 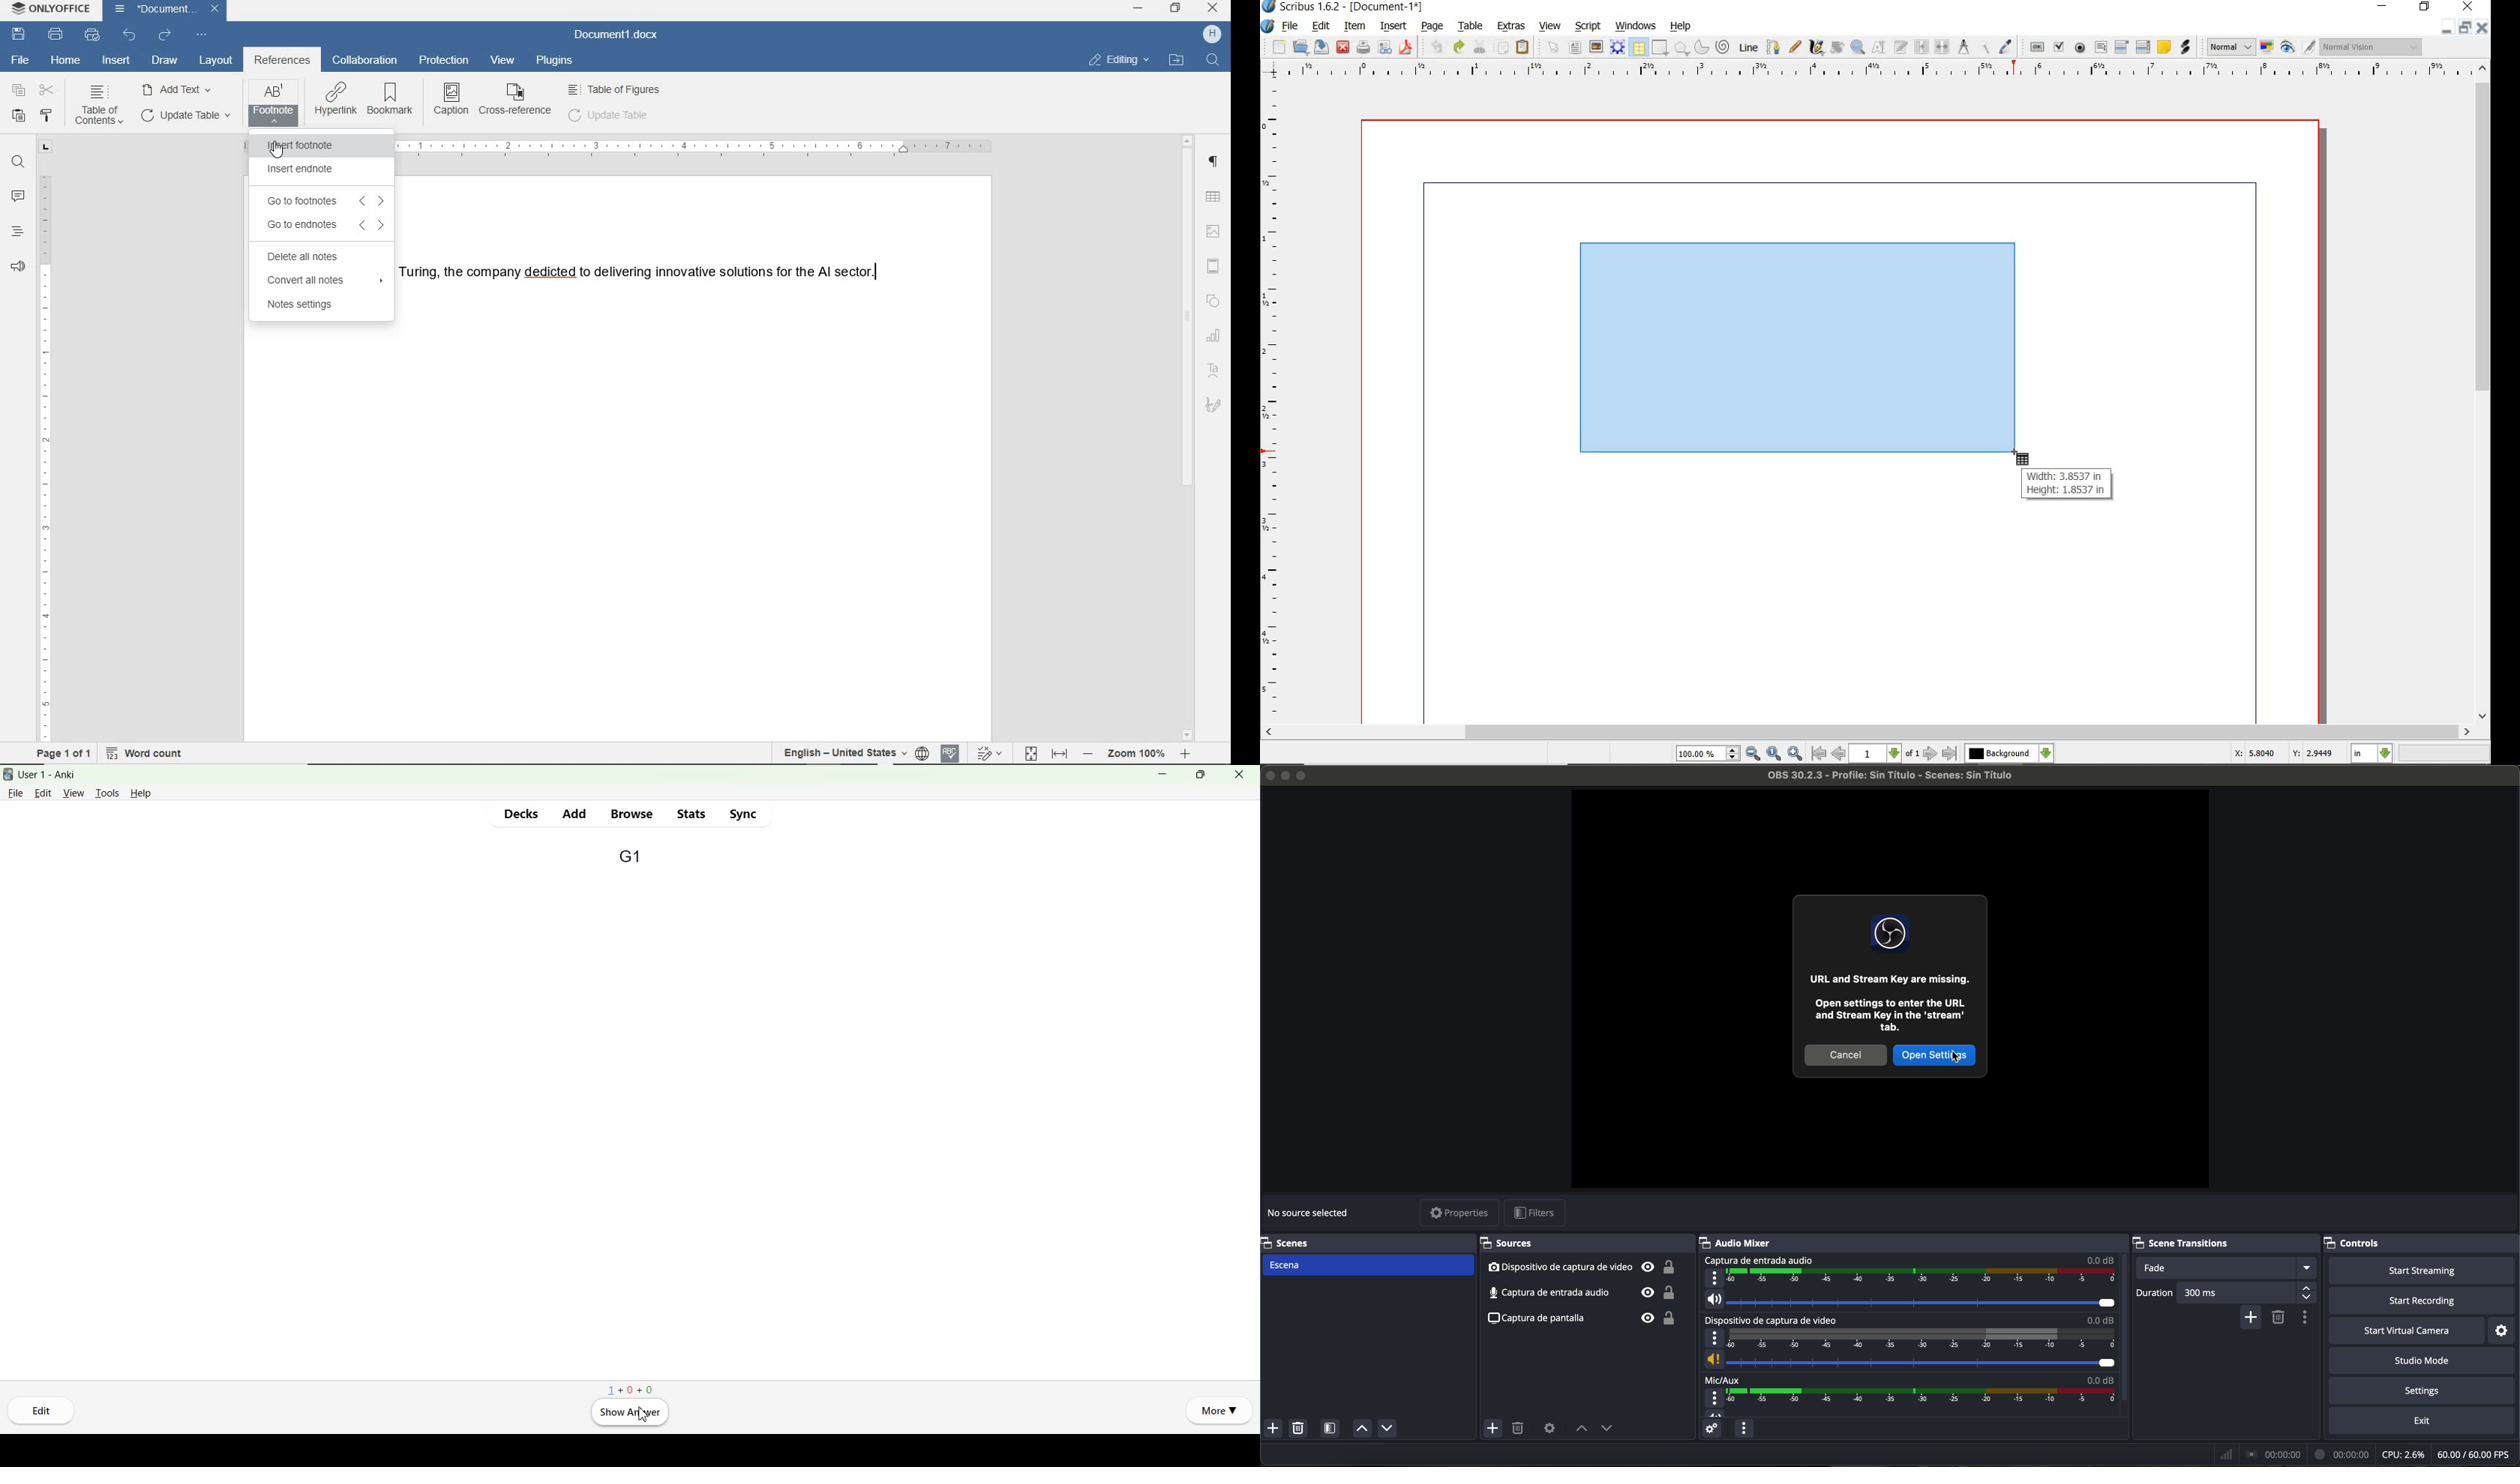 What do you see at coordinates (690, 814) in the screenshot?
I see `Stats` at bounding box center [690, 814].